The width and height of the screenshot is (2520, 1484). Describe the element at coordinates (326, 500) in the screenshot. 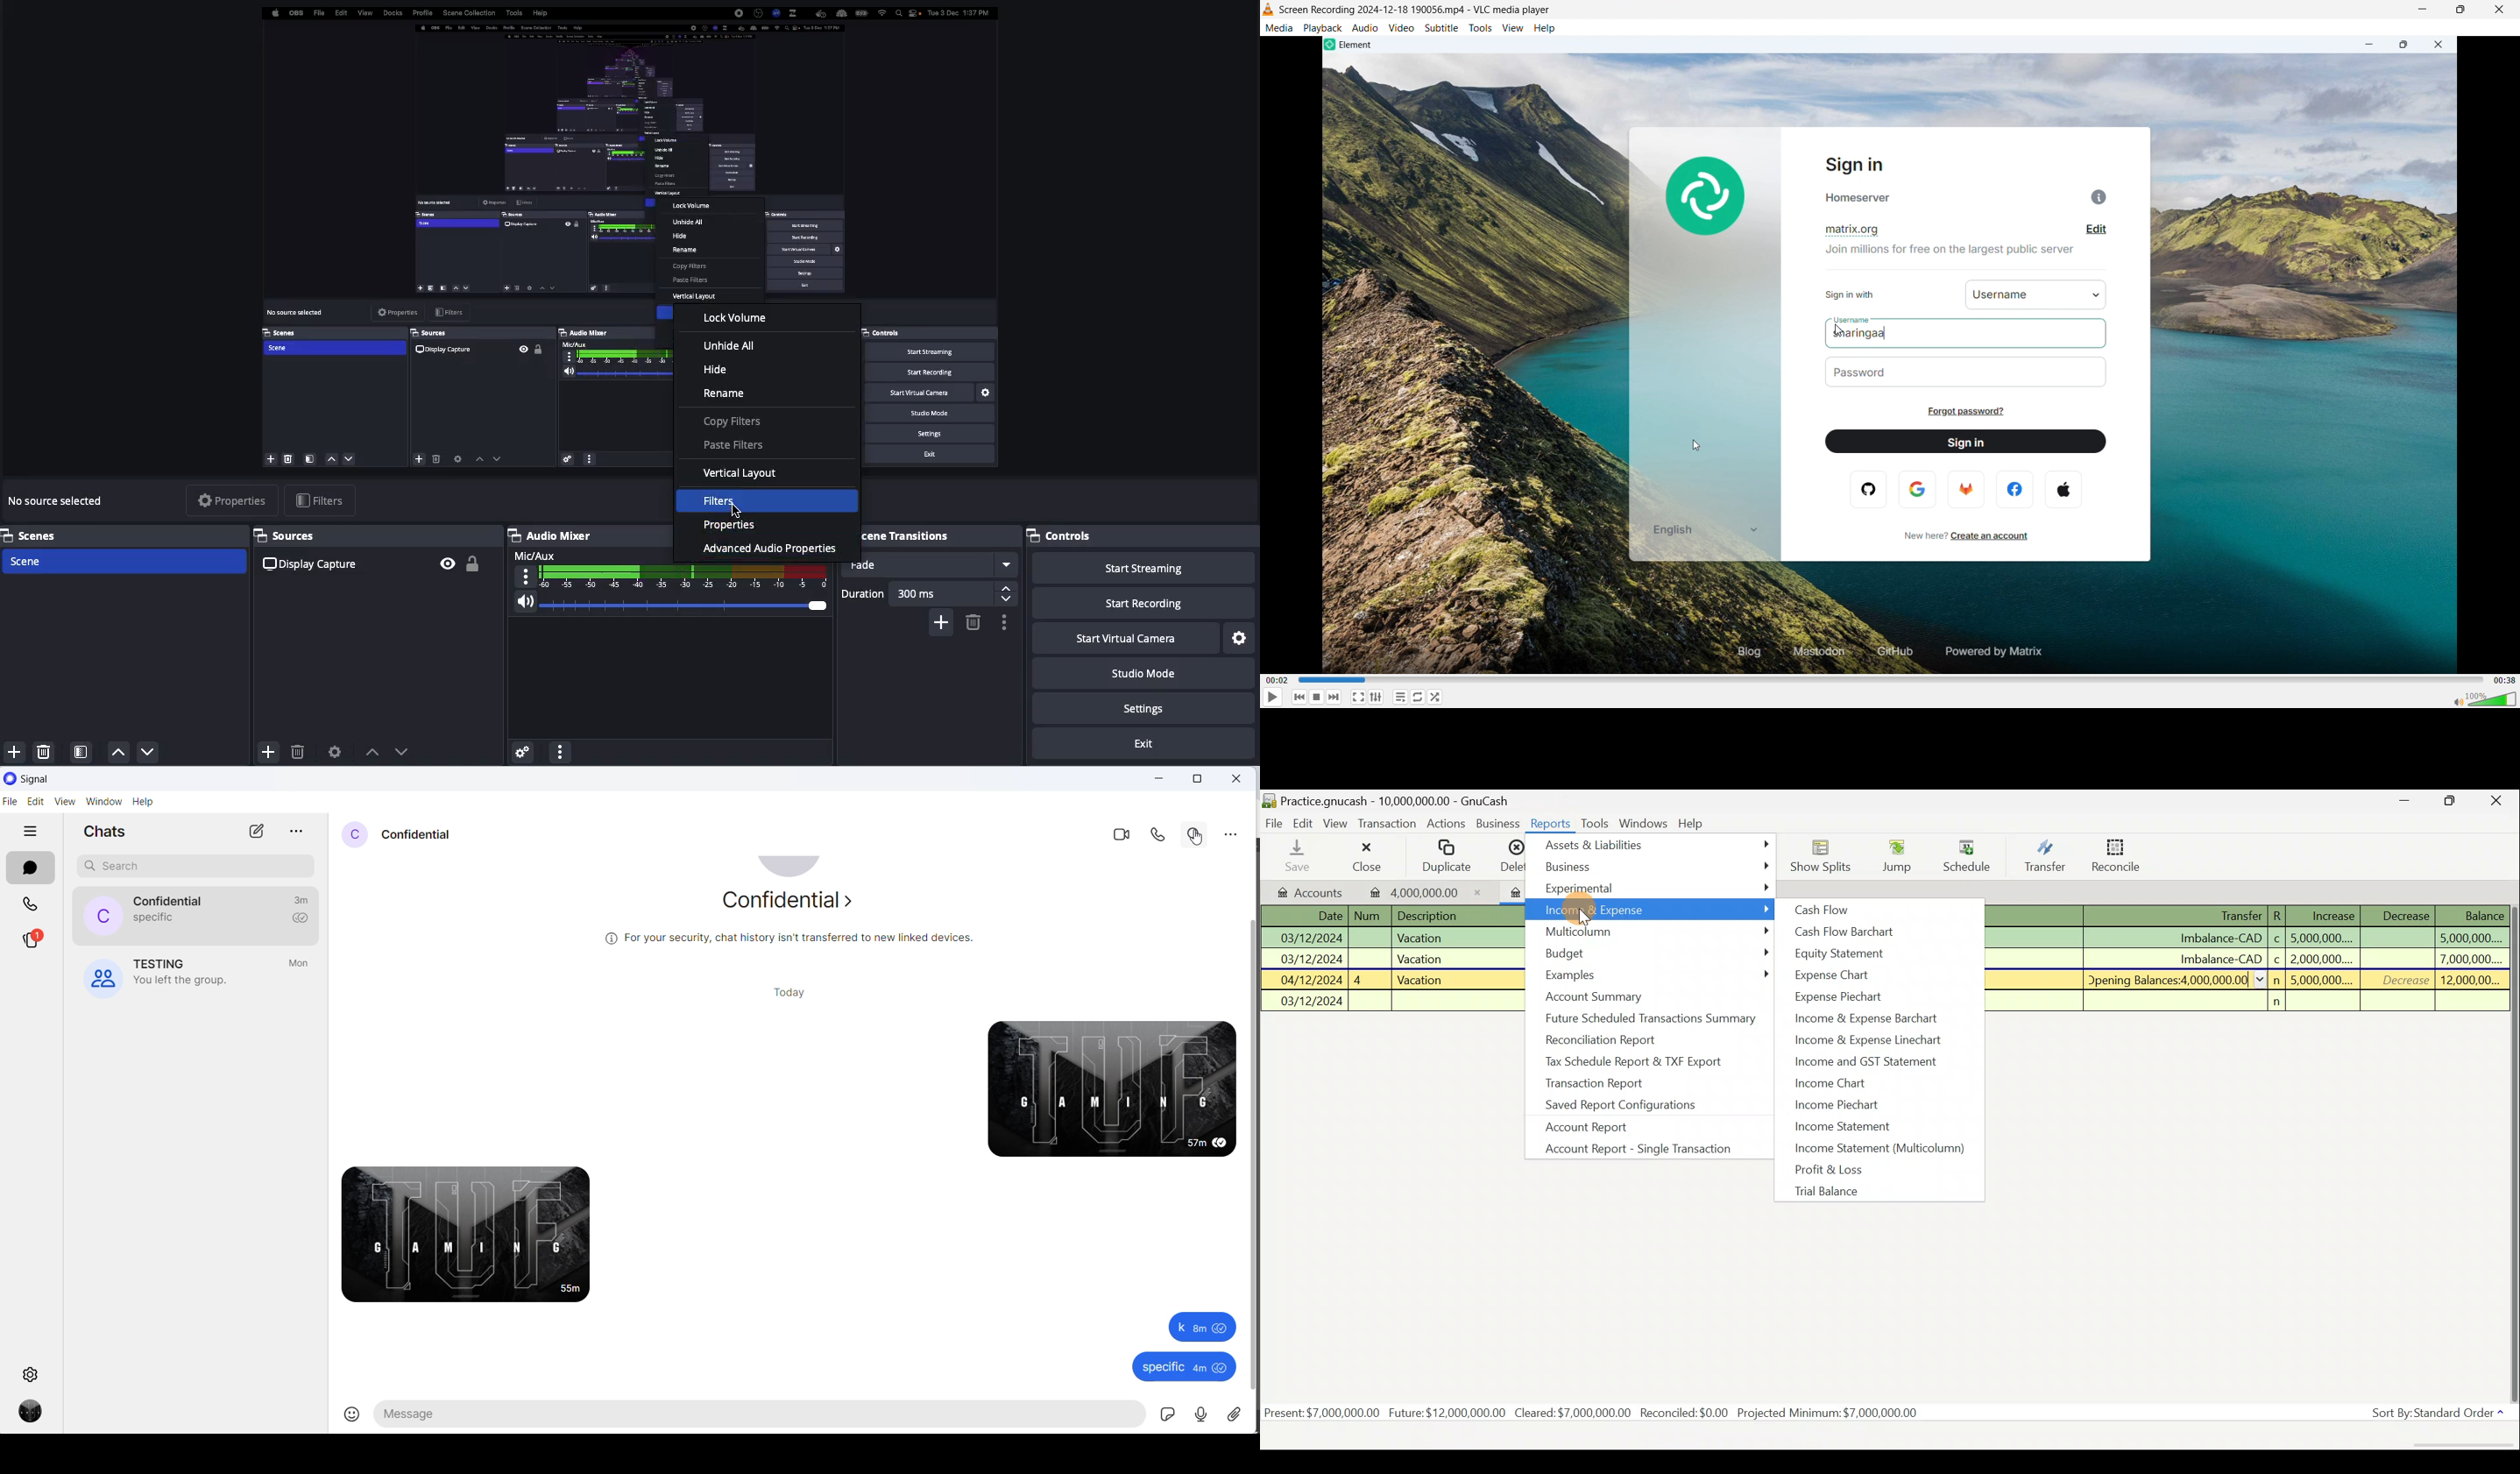

I see `Filters` at that location.